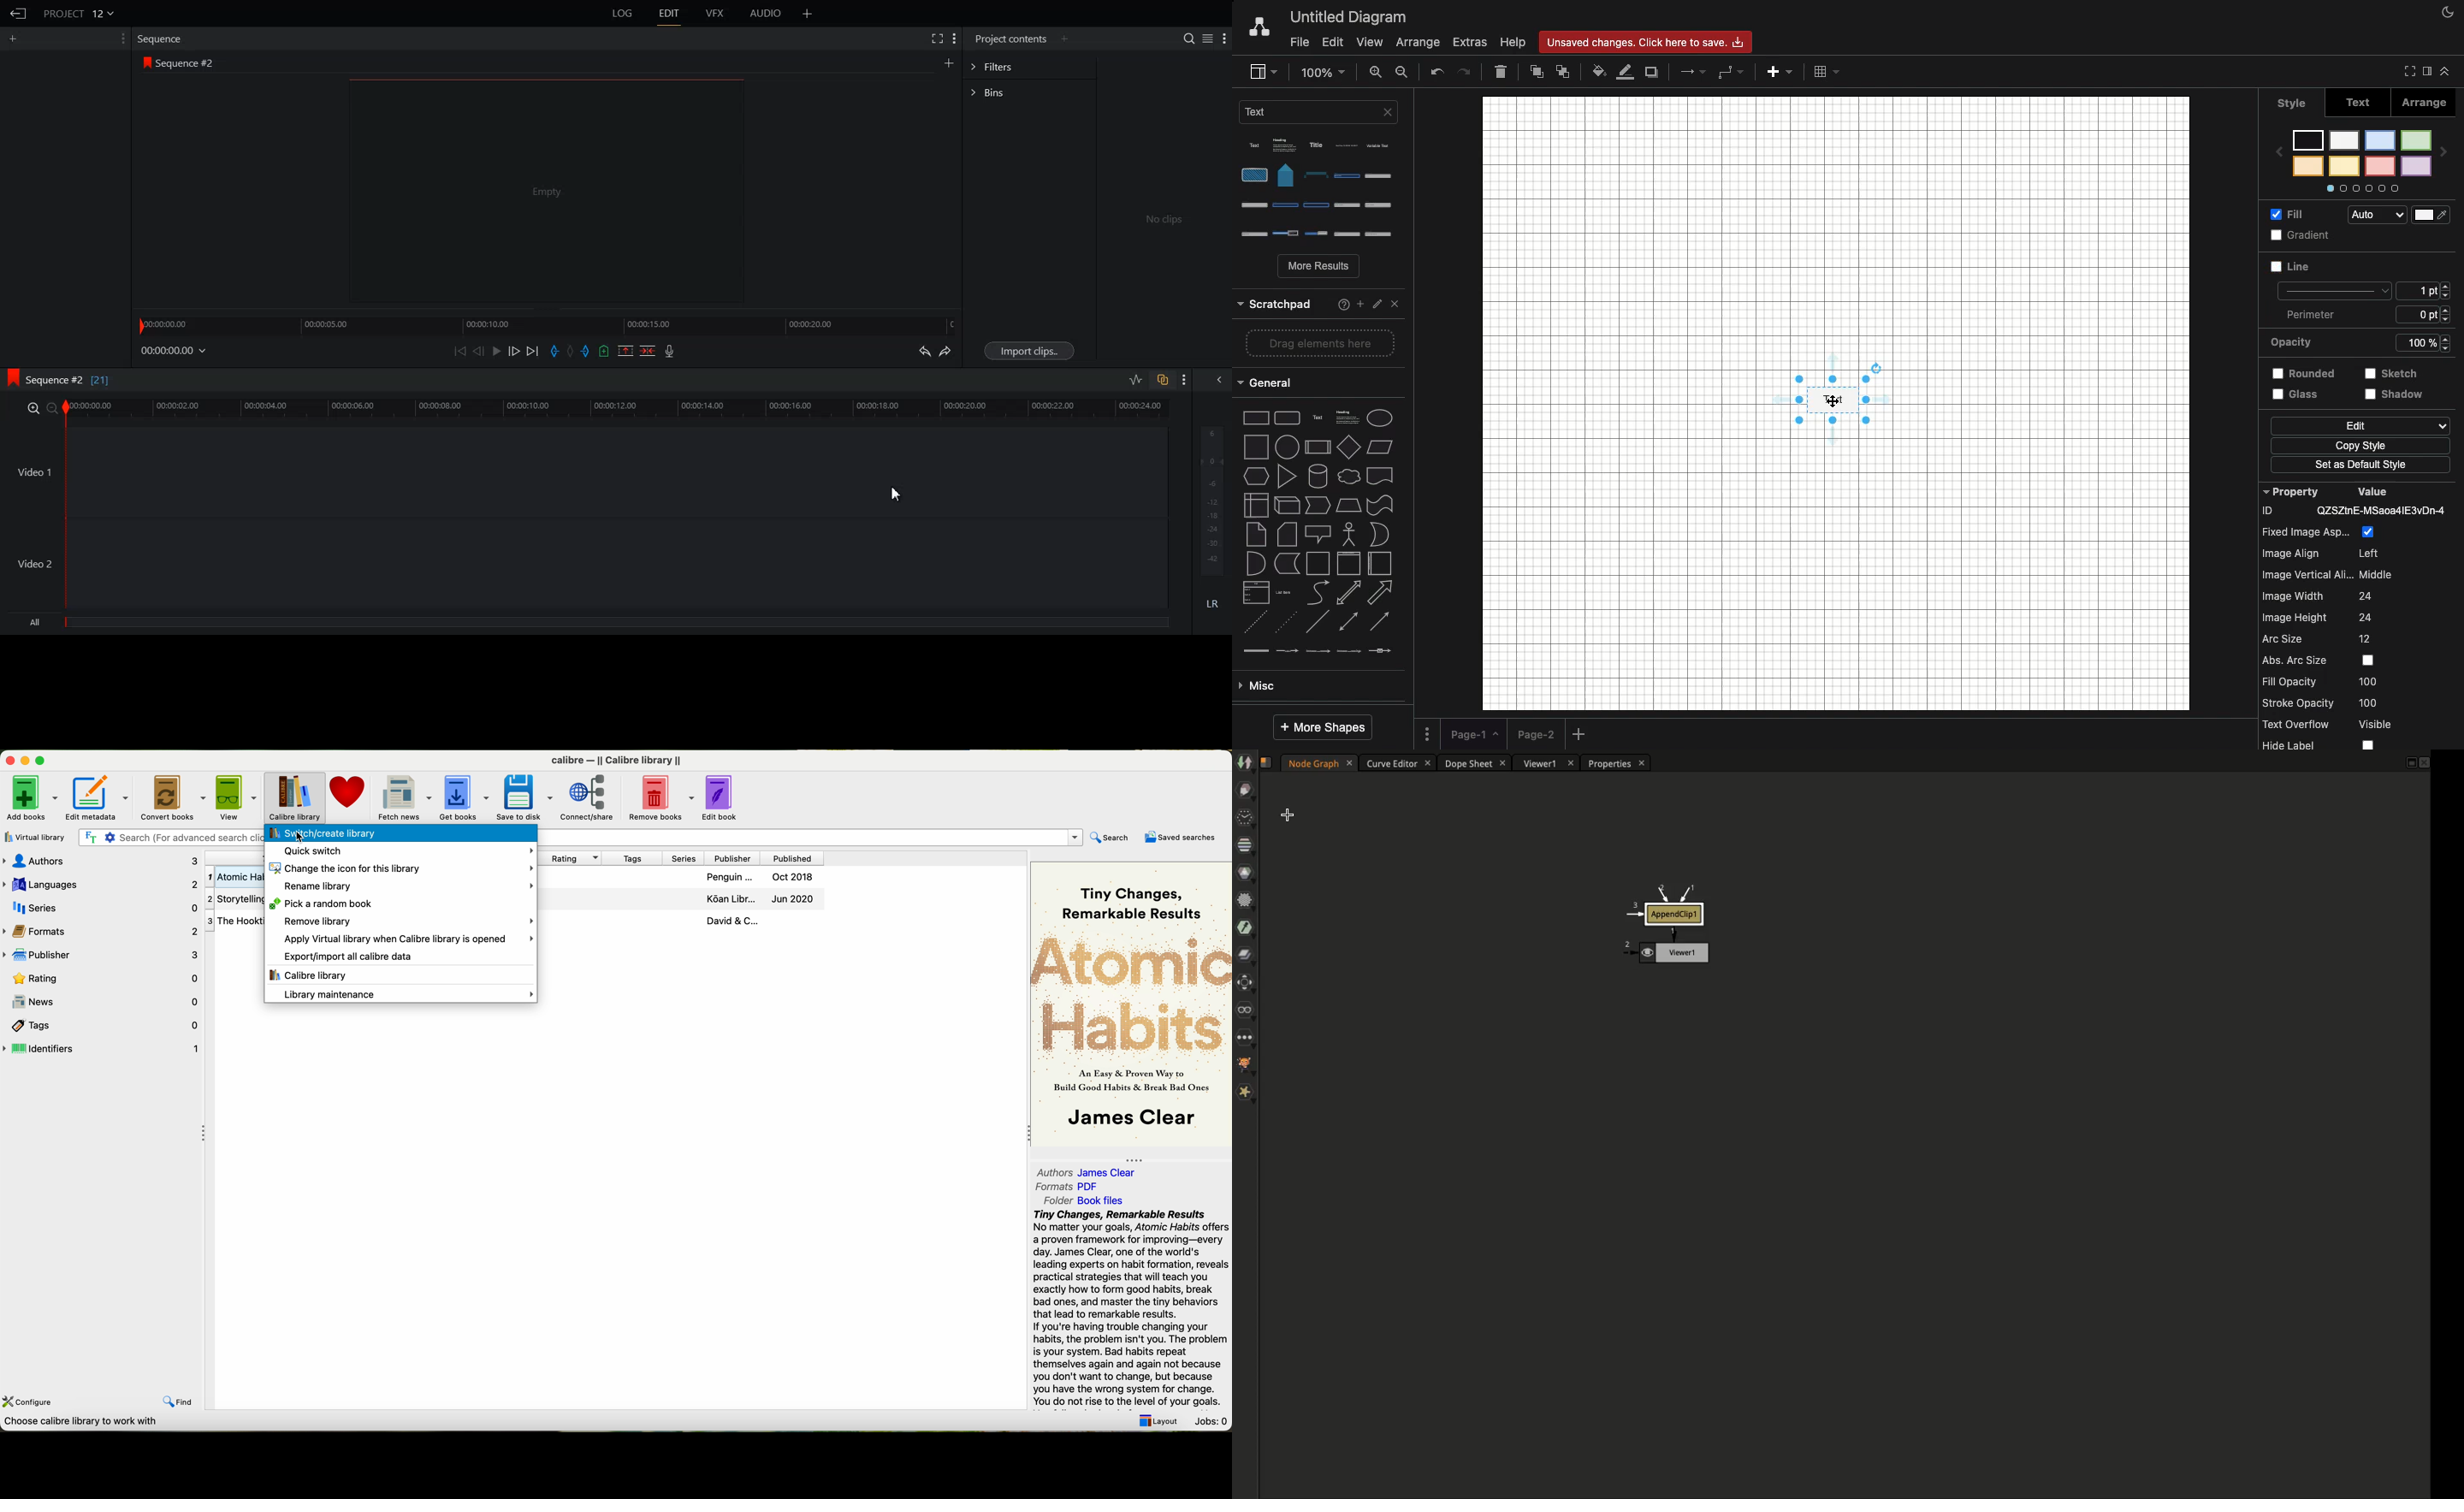 The width and height of the screenshot is (2464, 1512). Describe the element at coordinates (1834, 400) in the screenshot. I see `Style selected` at that location.